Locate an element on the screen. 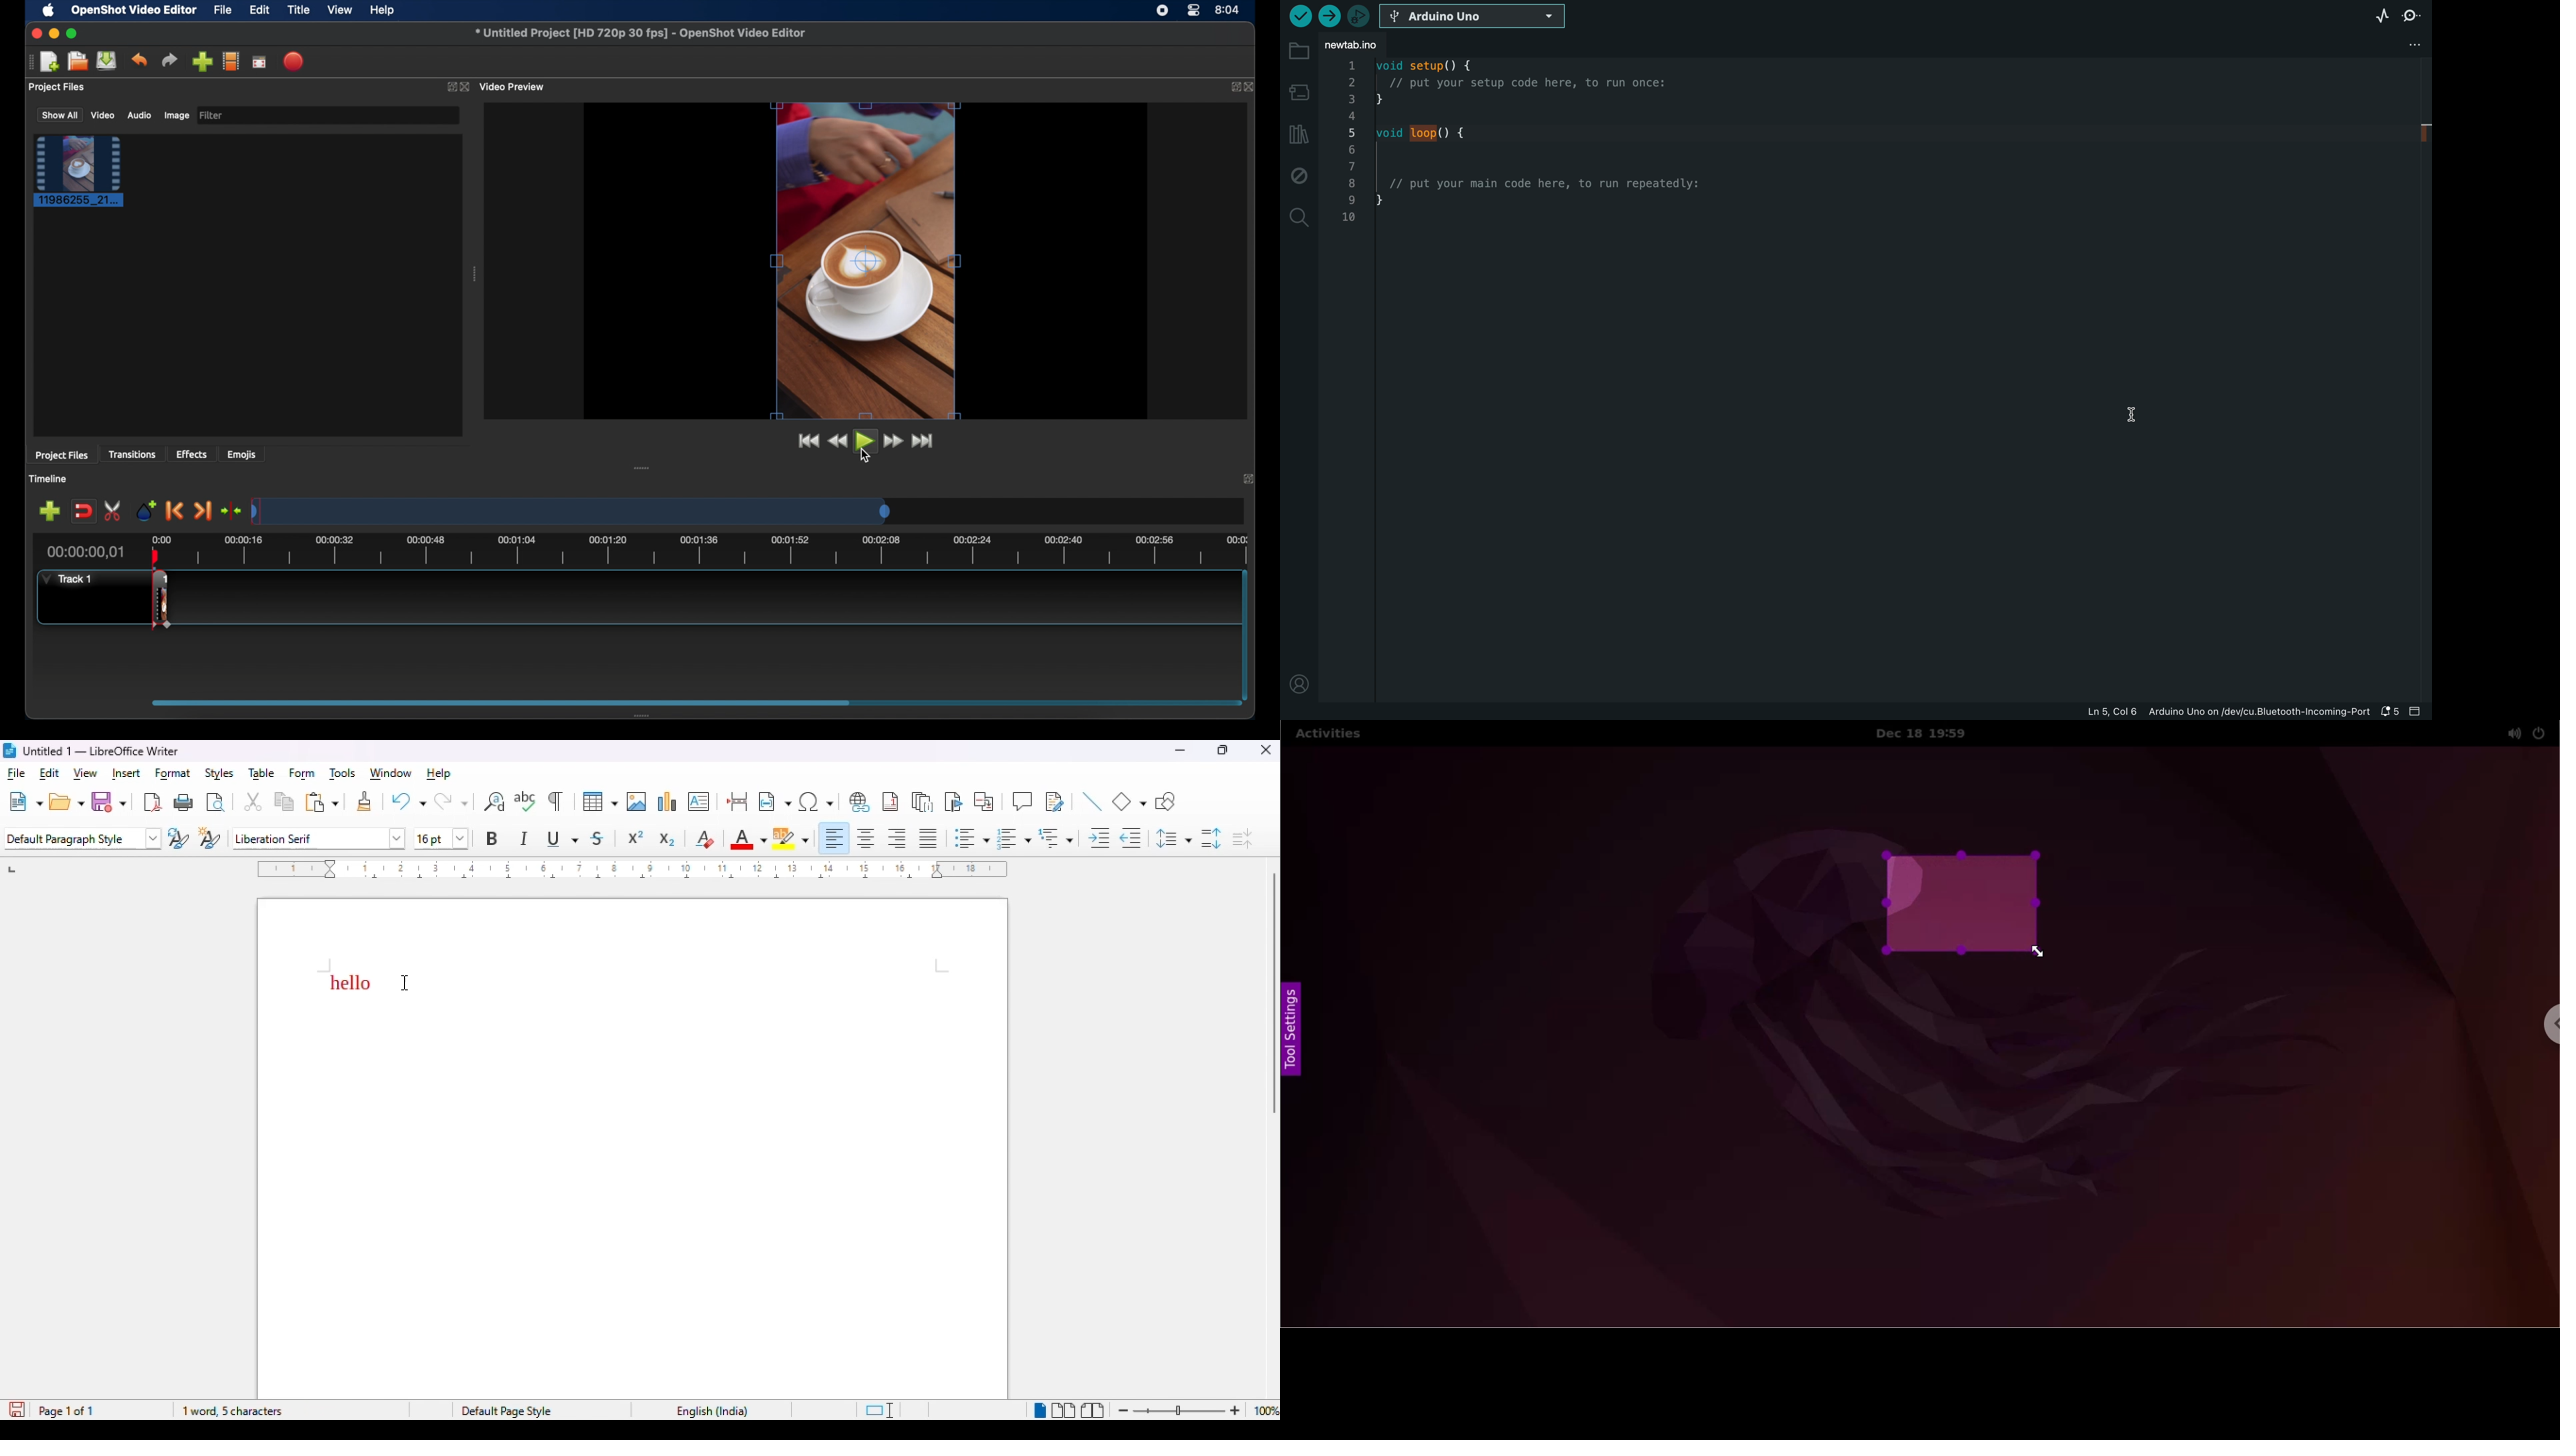 This screenshot has height=1456, width=2576. underline is located at coordinates (563, 839).